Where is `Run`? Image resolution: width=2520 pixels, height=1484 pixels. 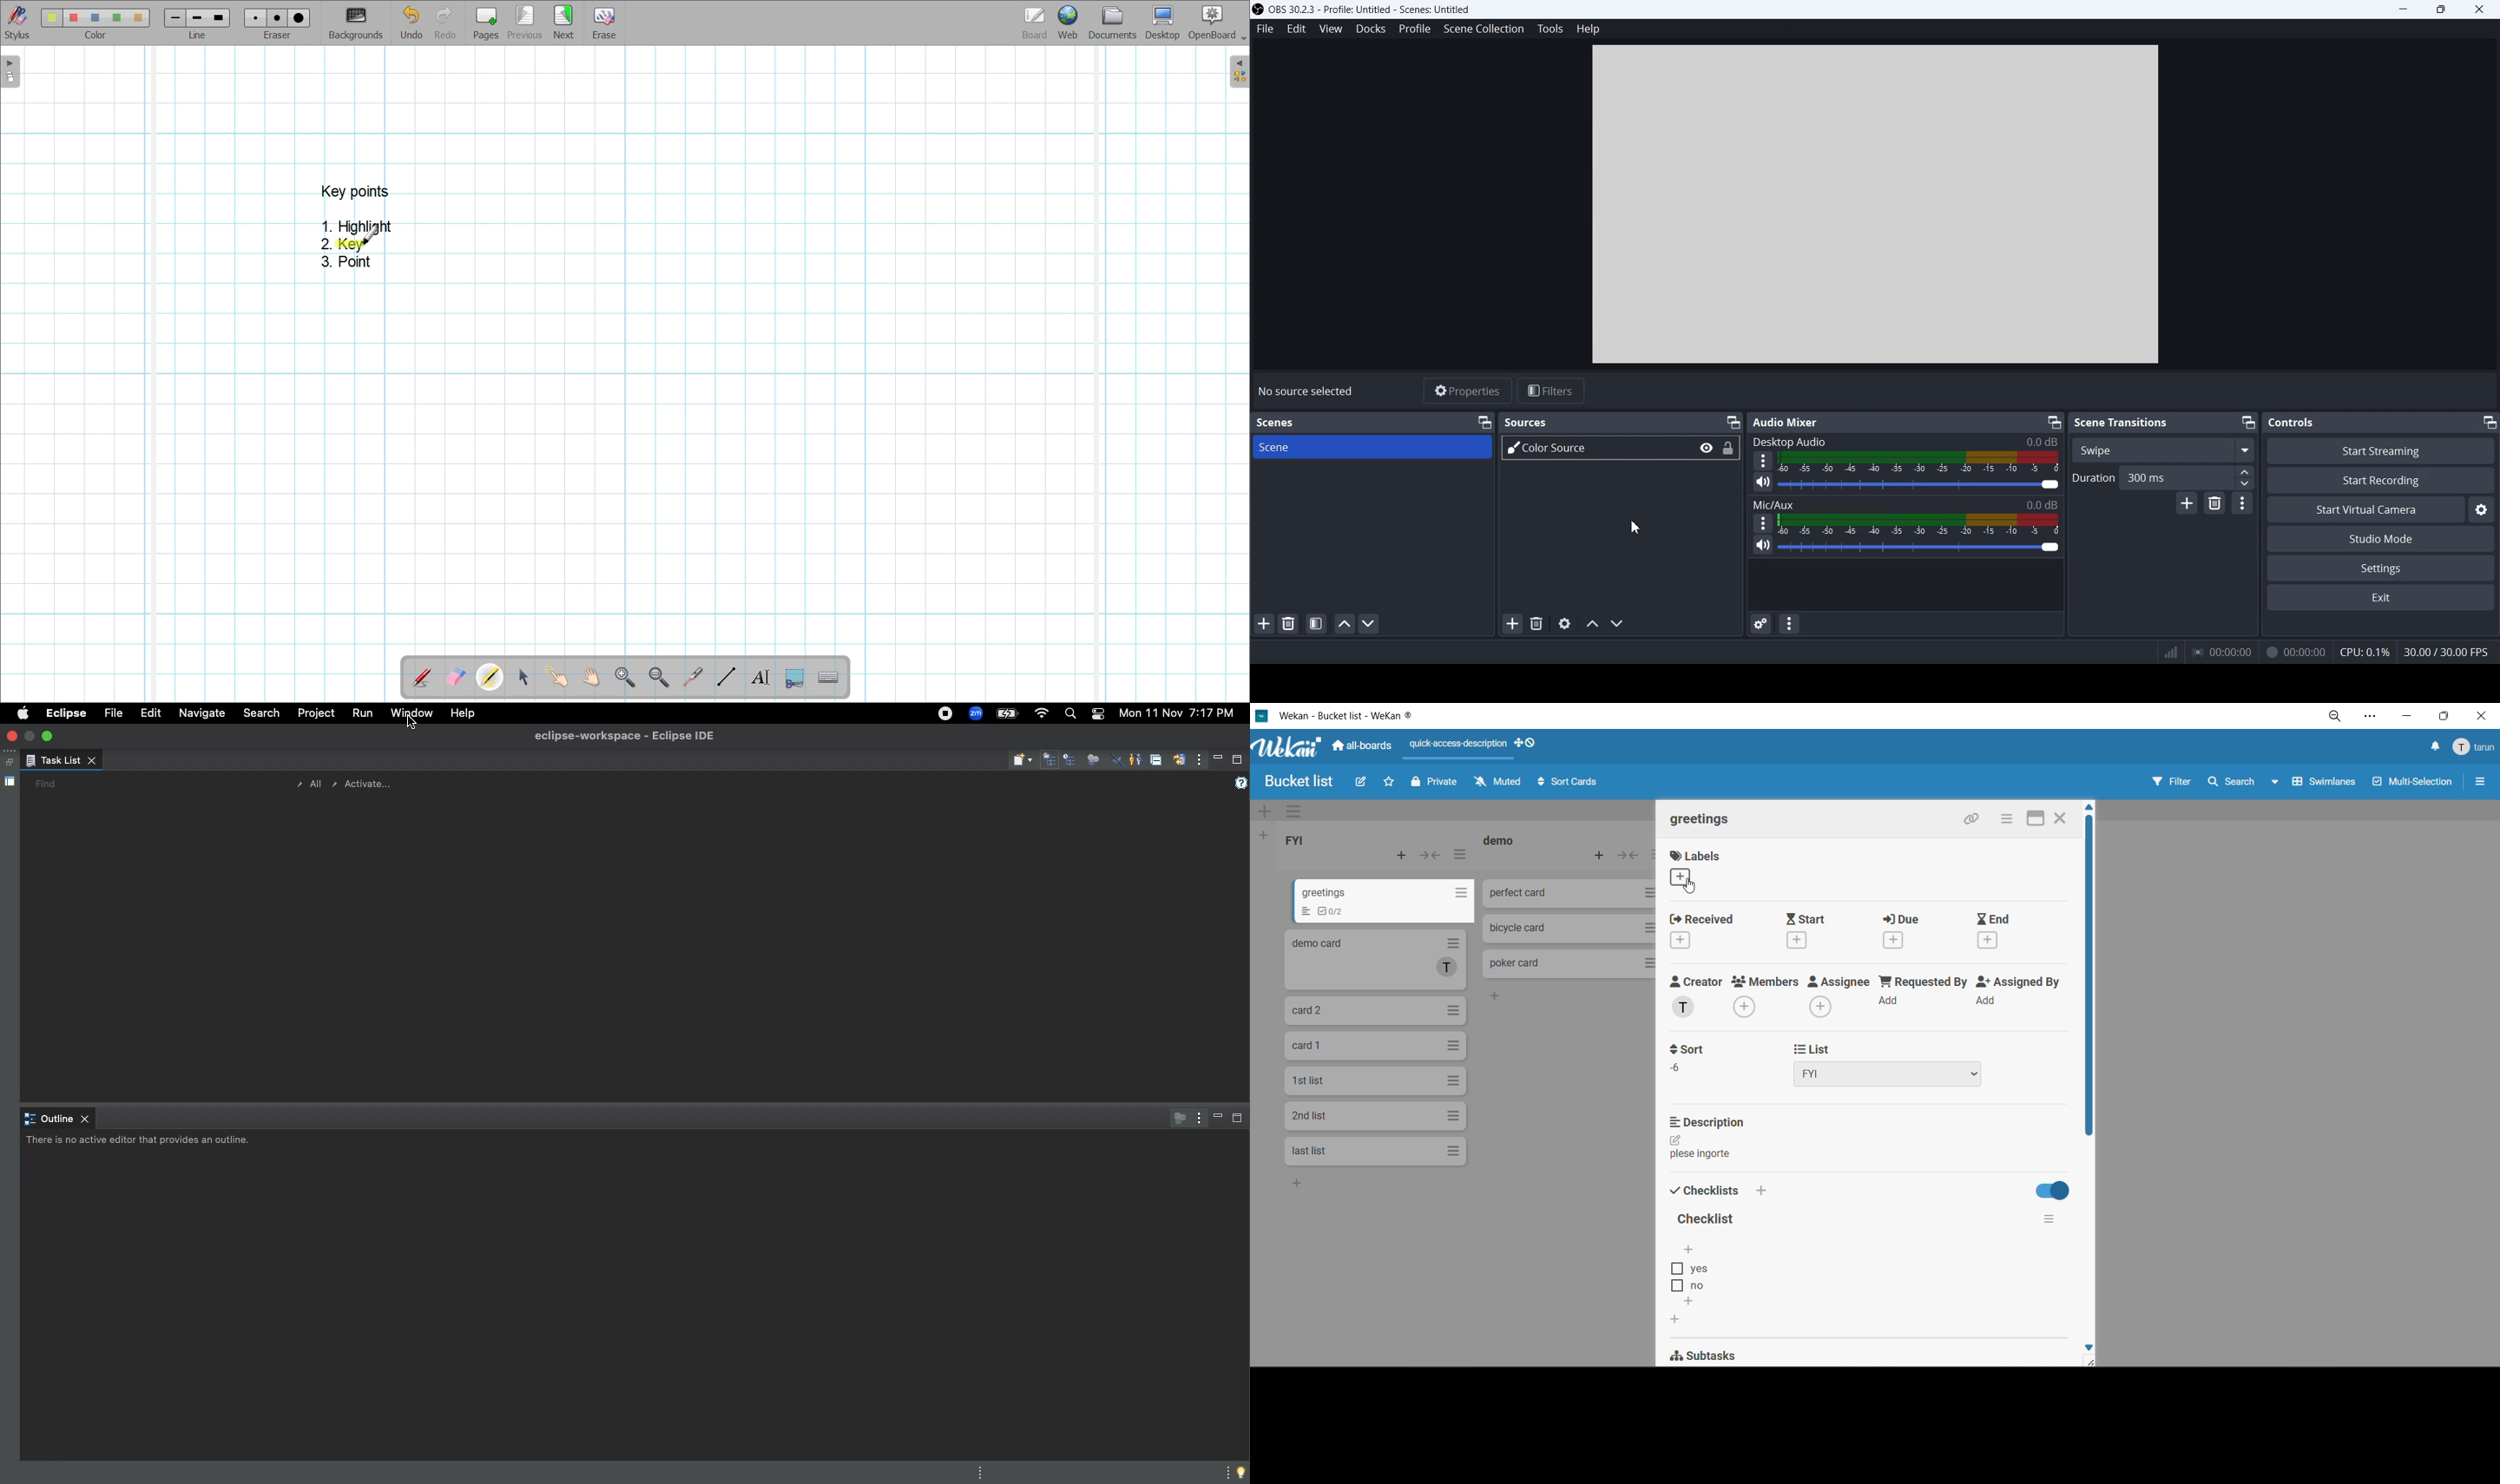 Run is located at coordinates (360, 714).